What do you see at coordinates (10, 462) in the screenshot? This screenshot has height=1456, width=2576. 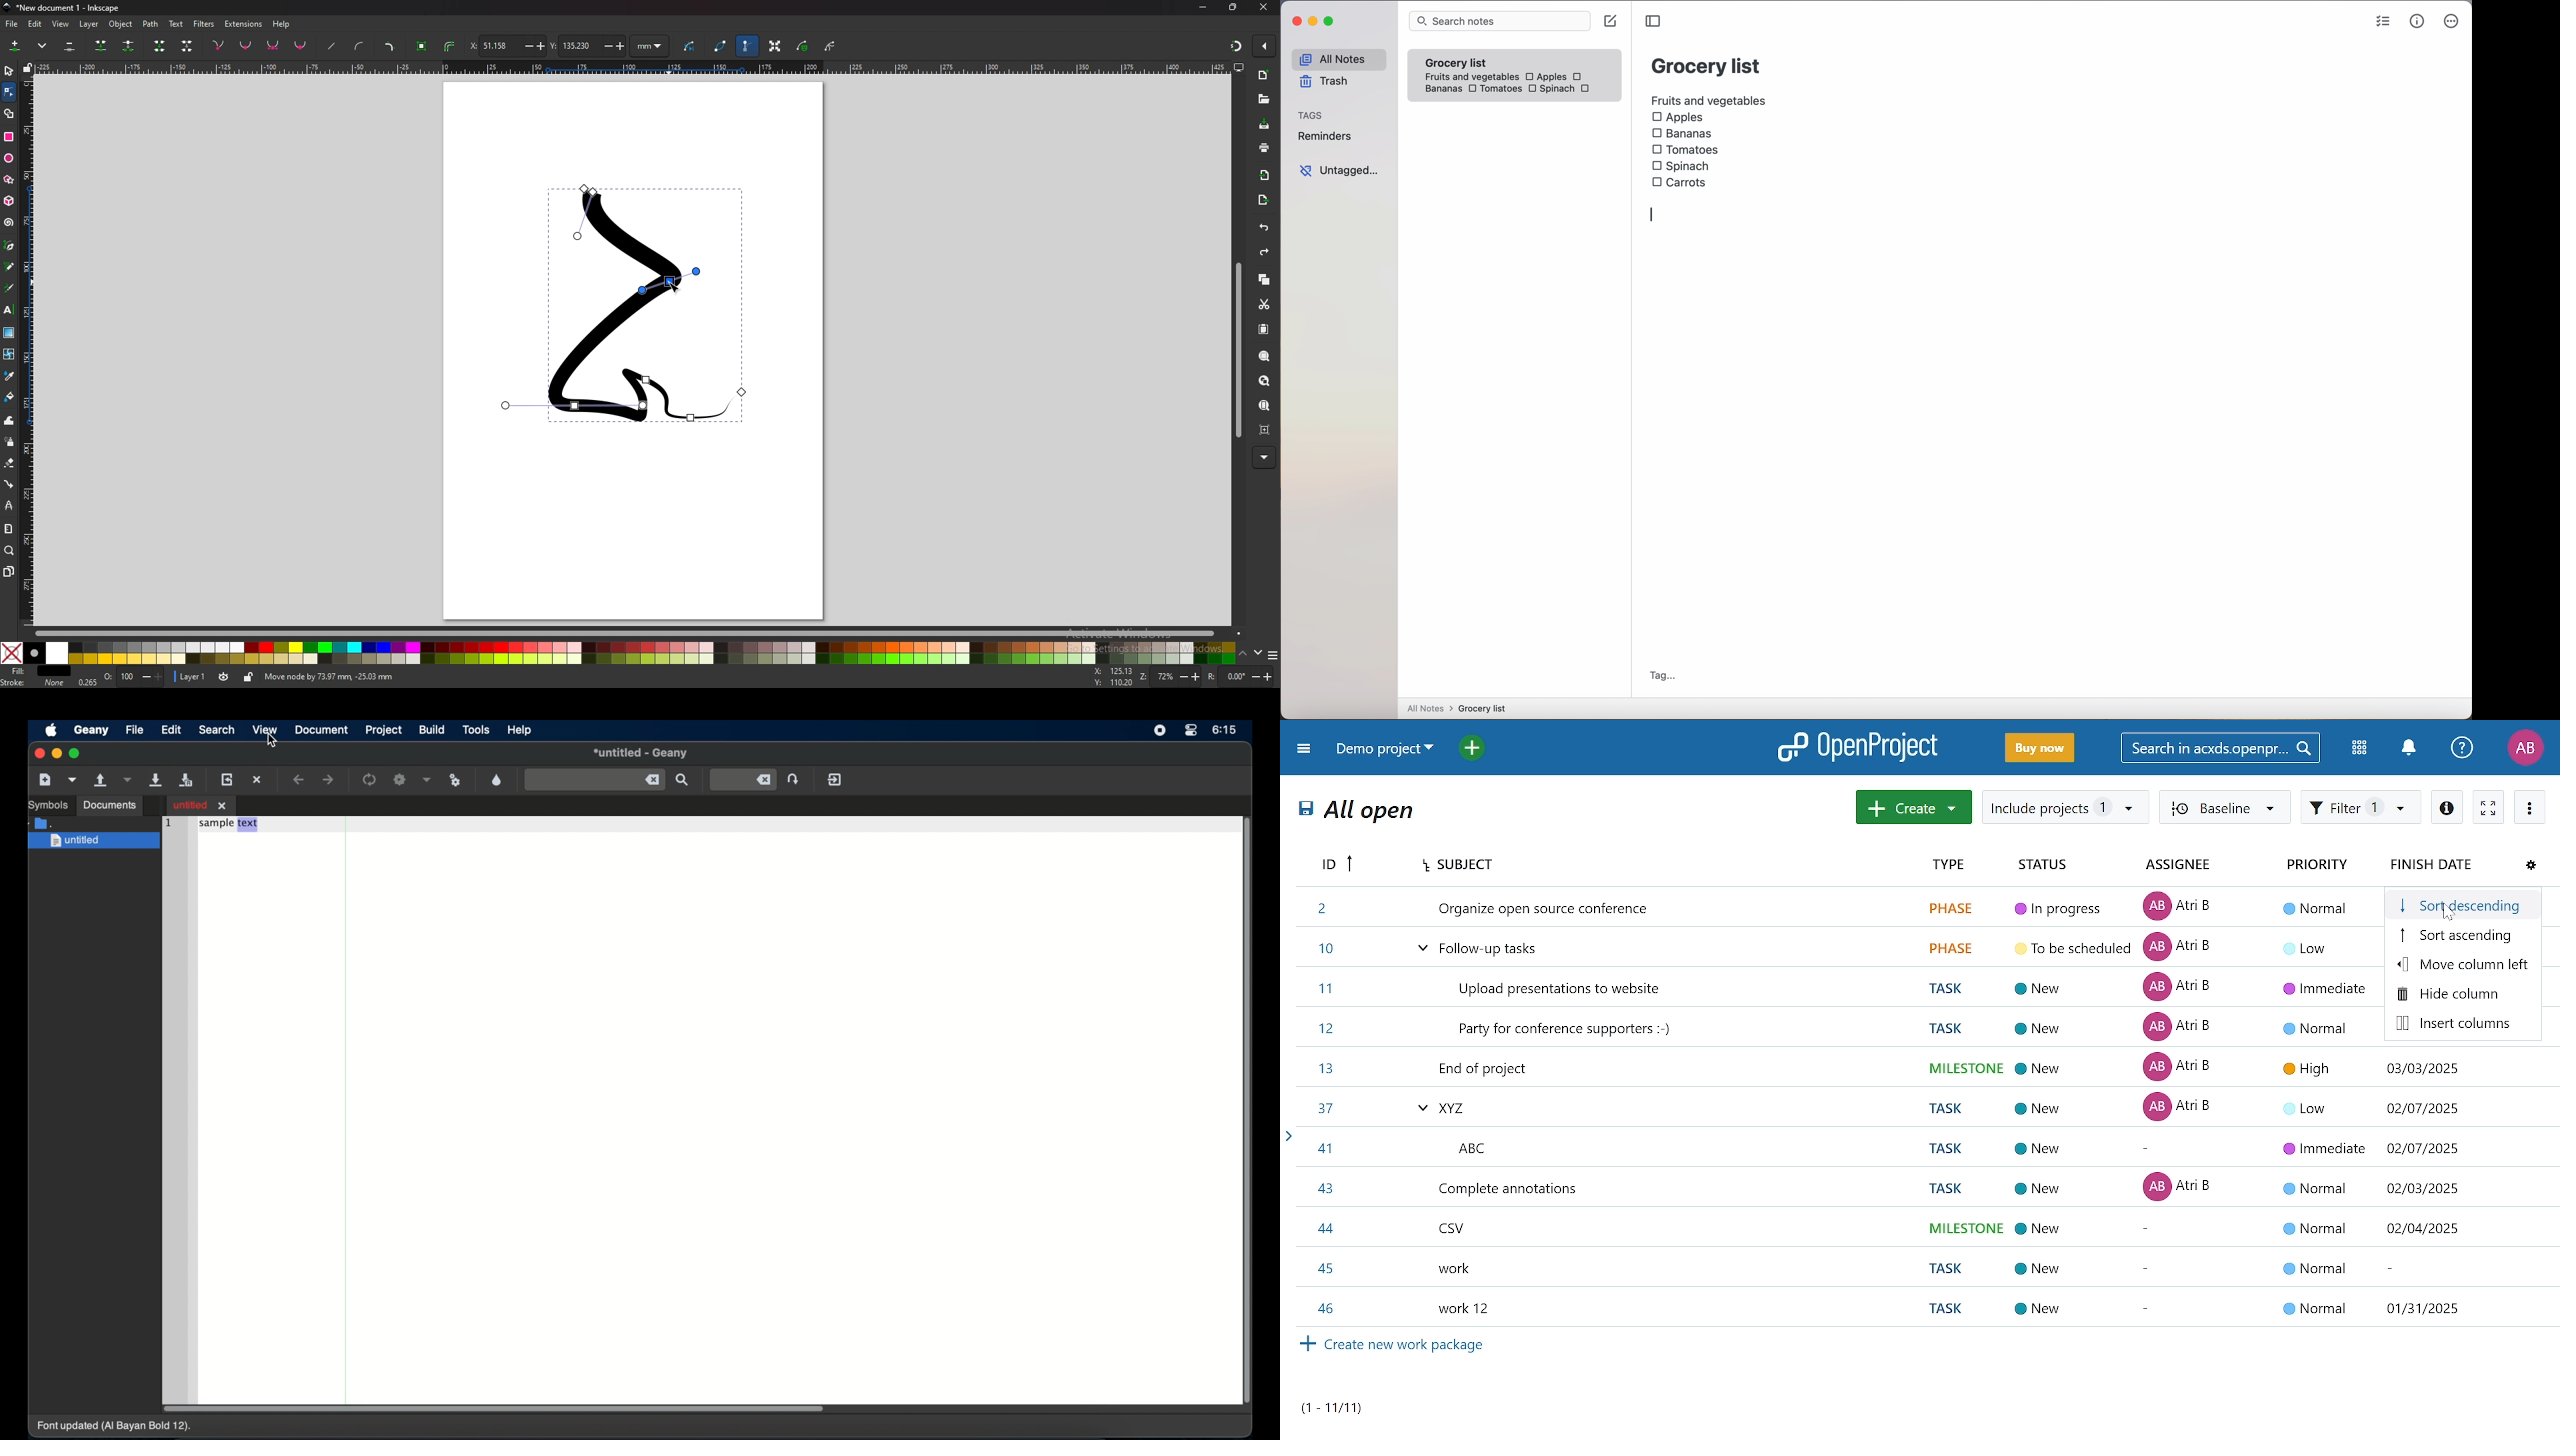 I see `eraser` at bounding box center [10, 462].